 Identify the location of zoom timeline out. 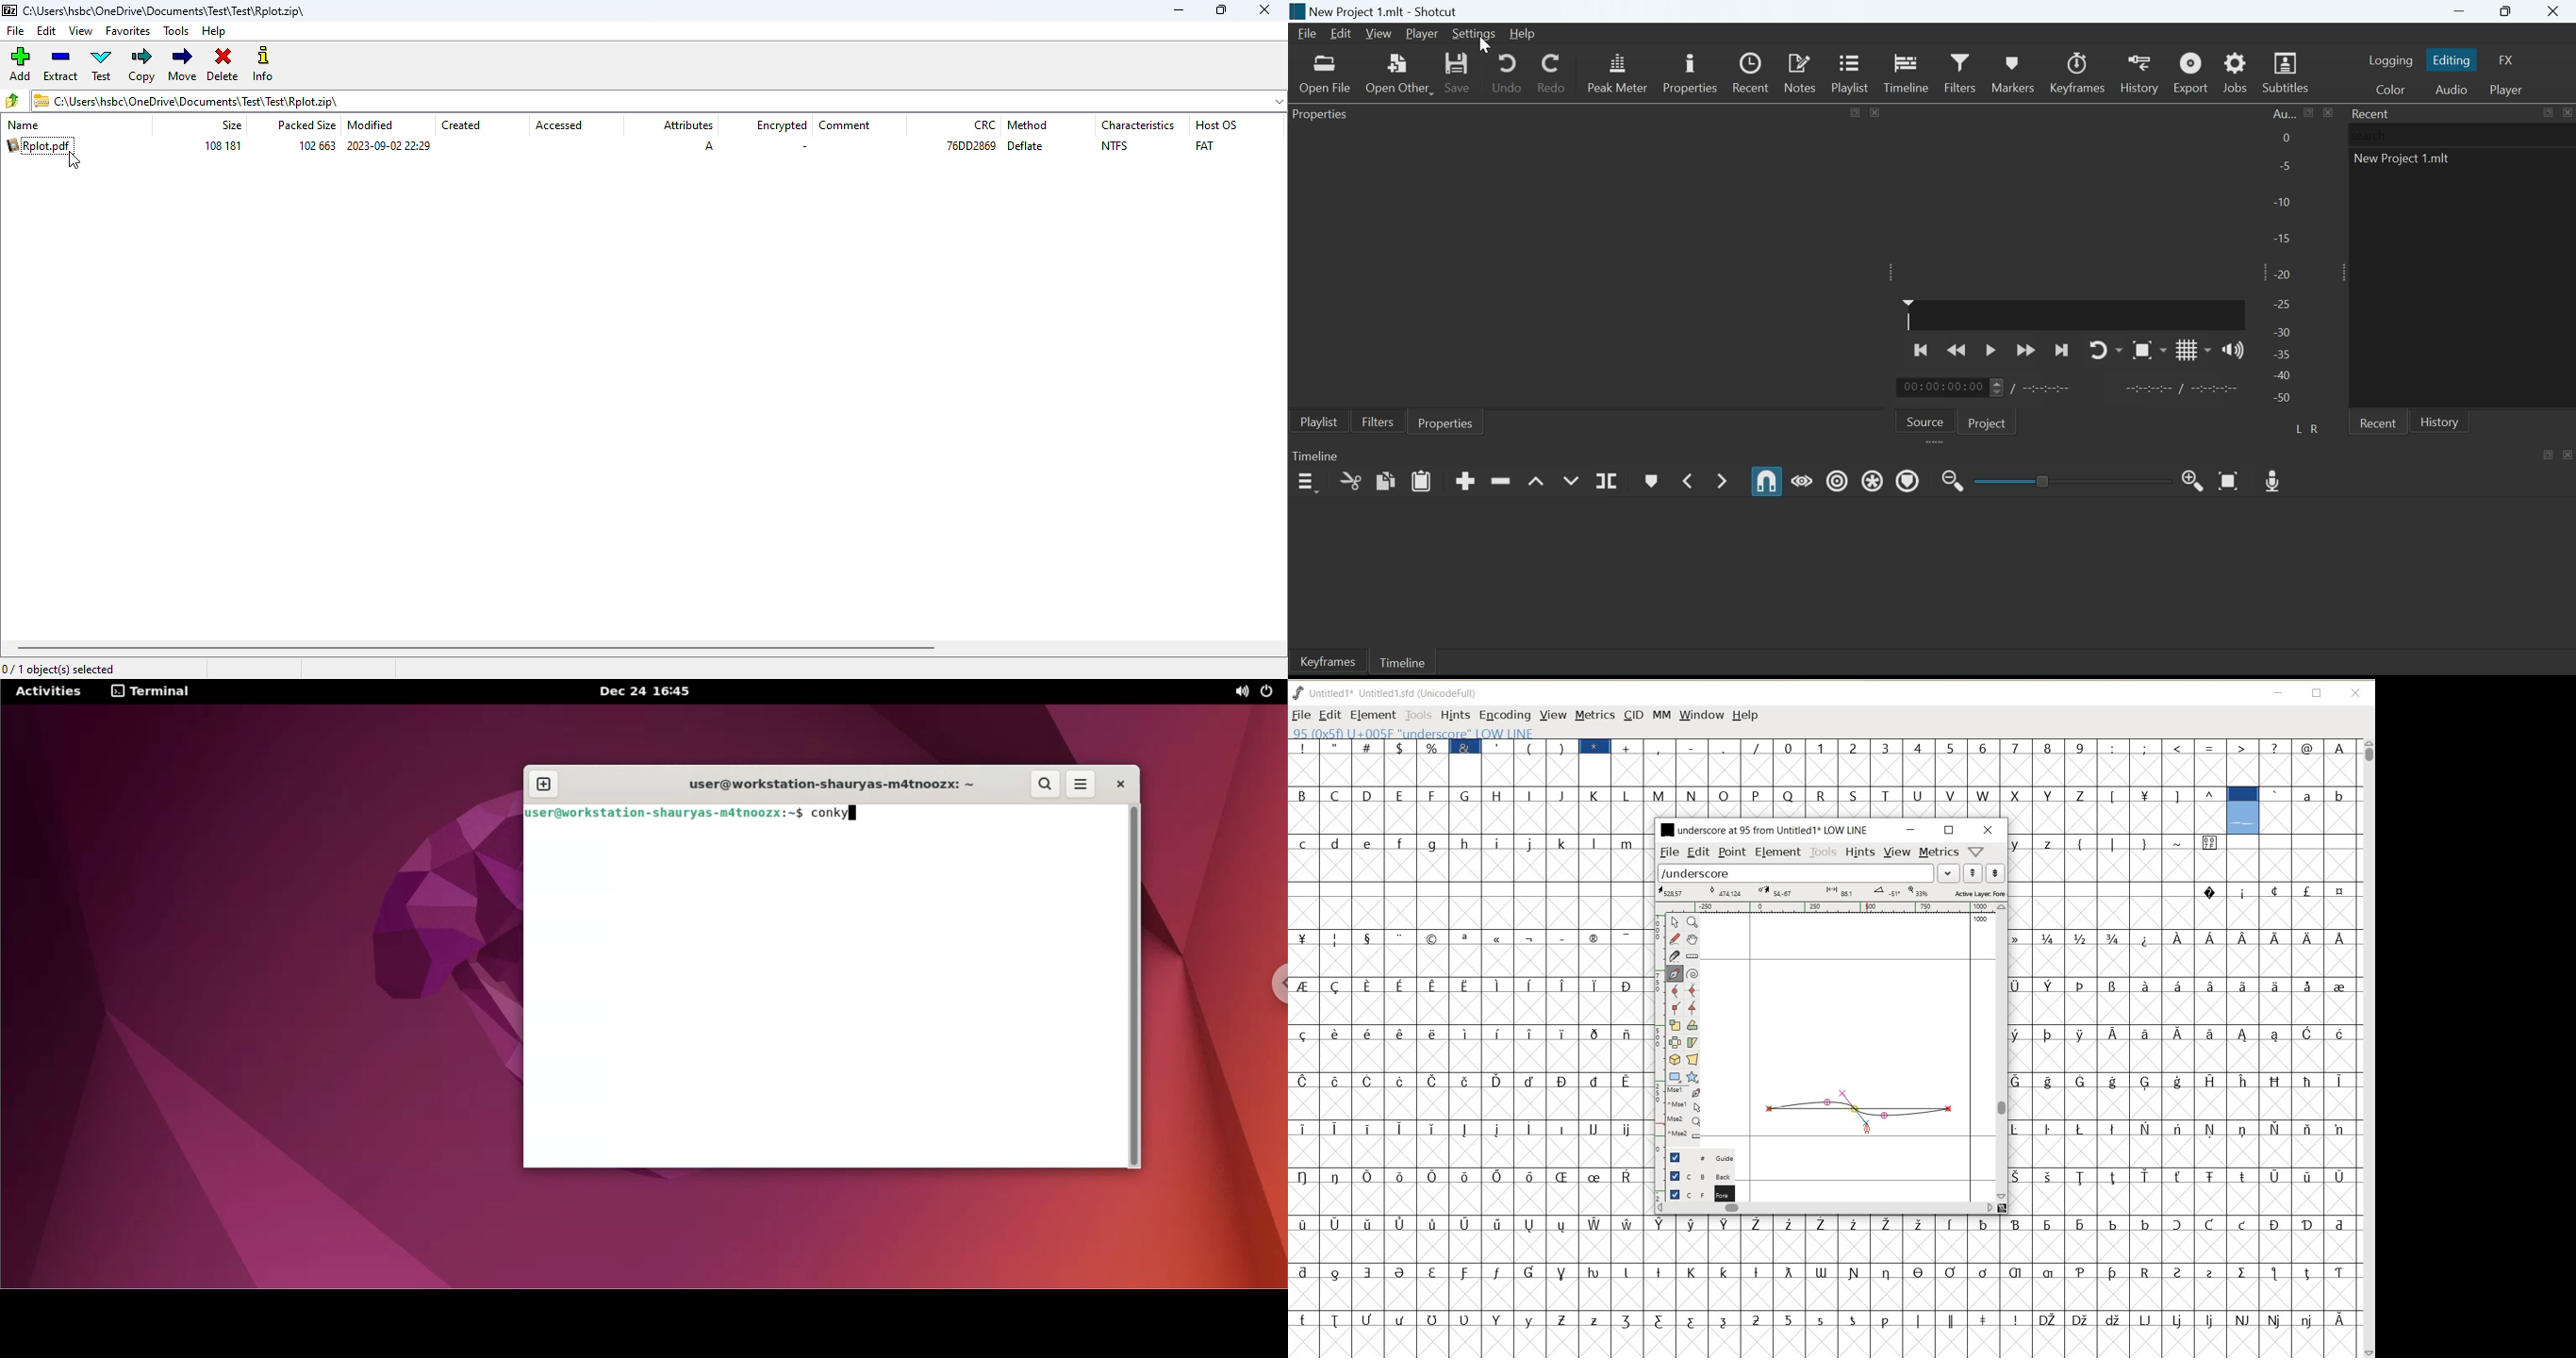
(1953, 480).